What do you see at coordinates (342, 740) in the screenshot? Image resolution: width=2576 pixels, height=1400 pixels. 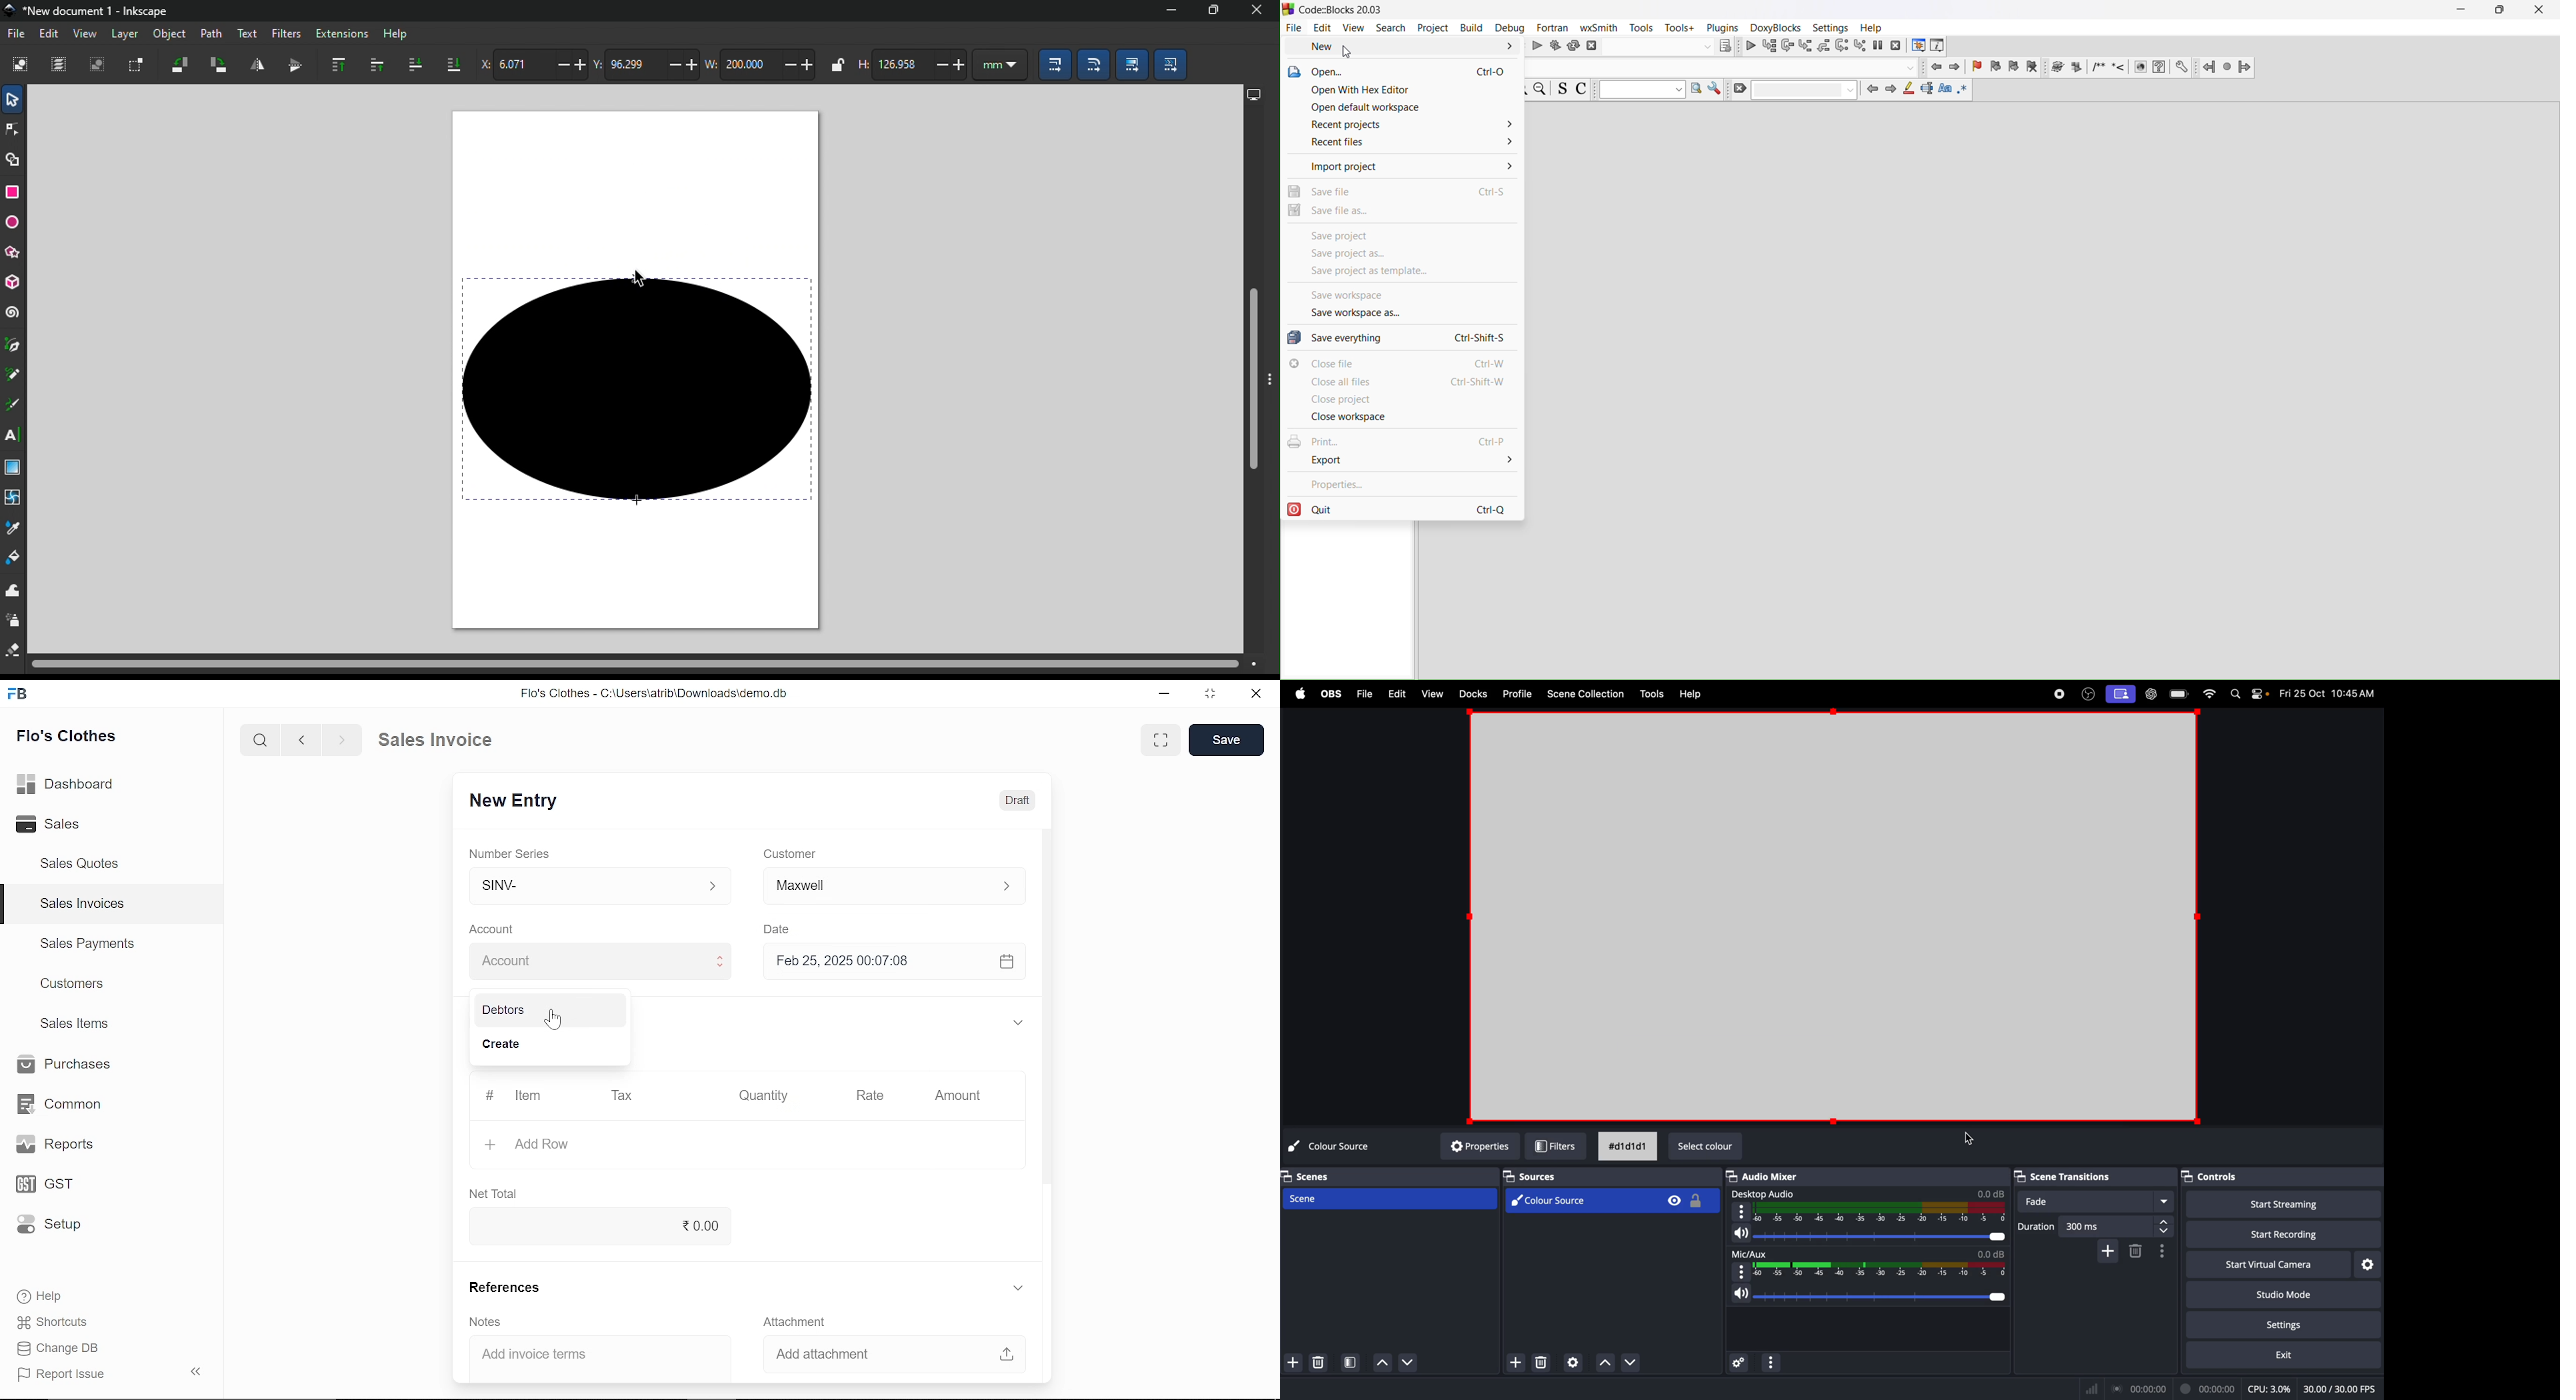 I see `next` at bounding box center [342, 740].